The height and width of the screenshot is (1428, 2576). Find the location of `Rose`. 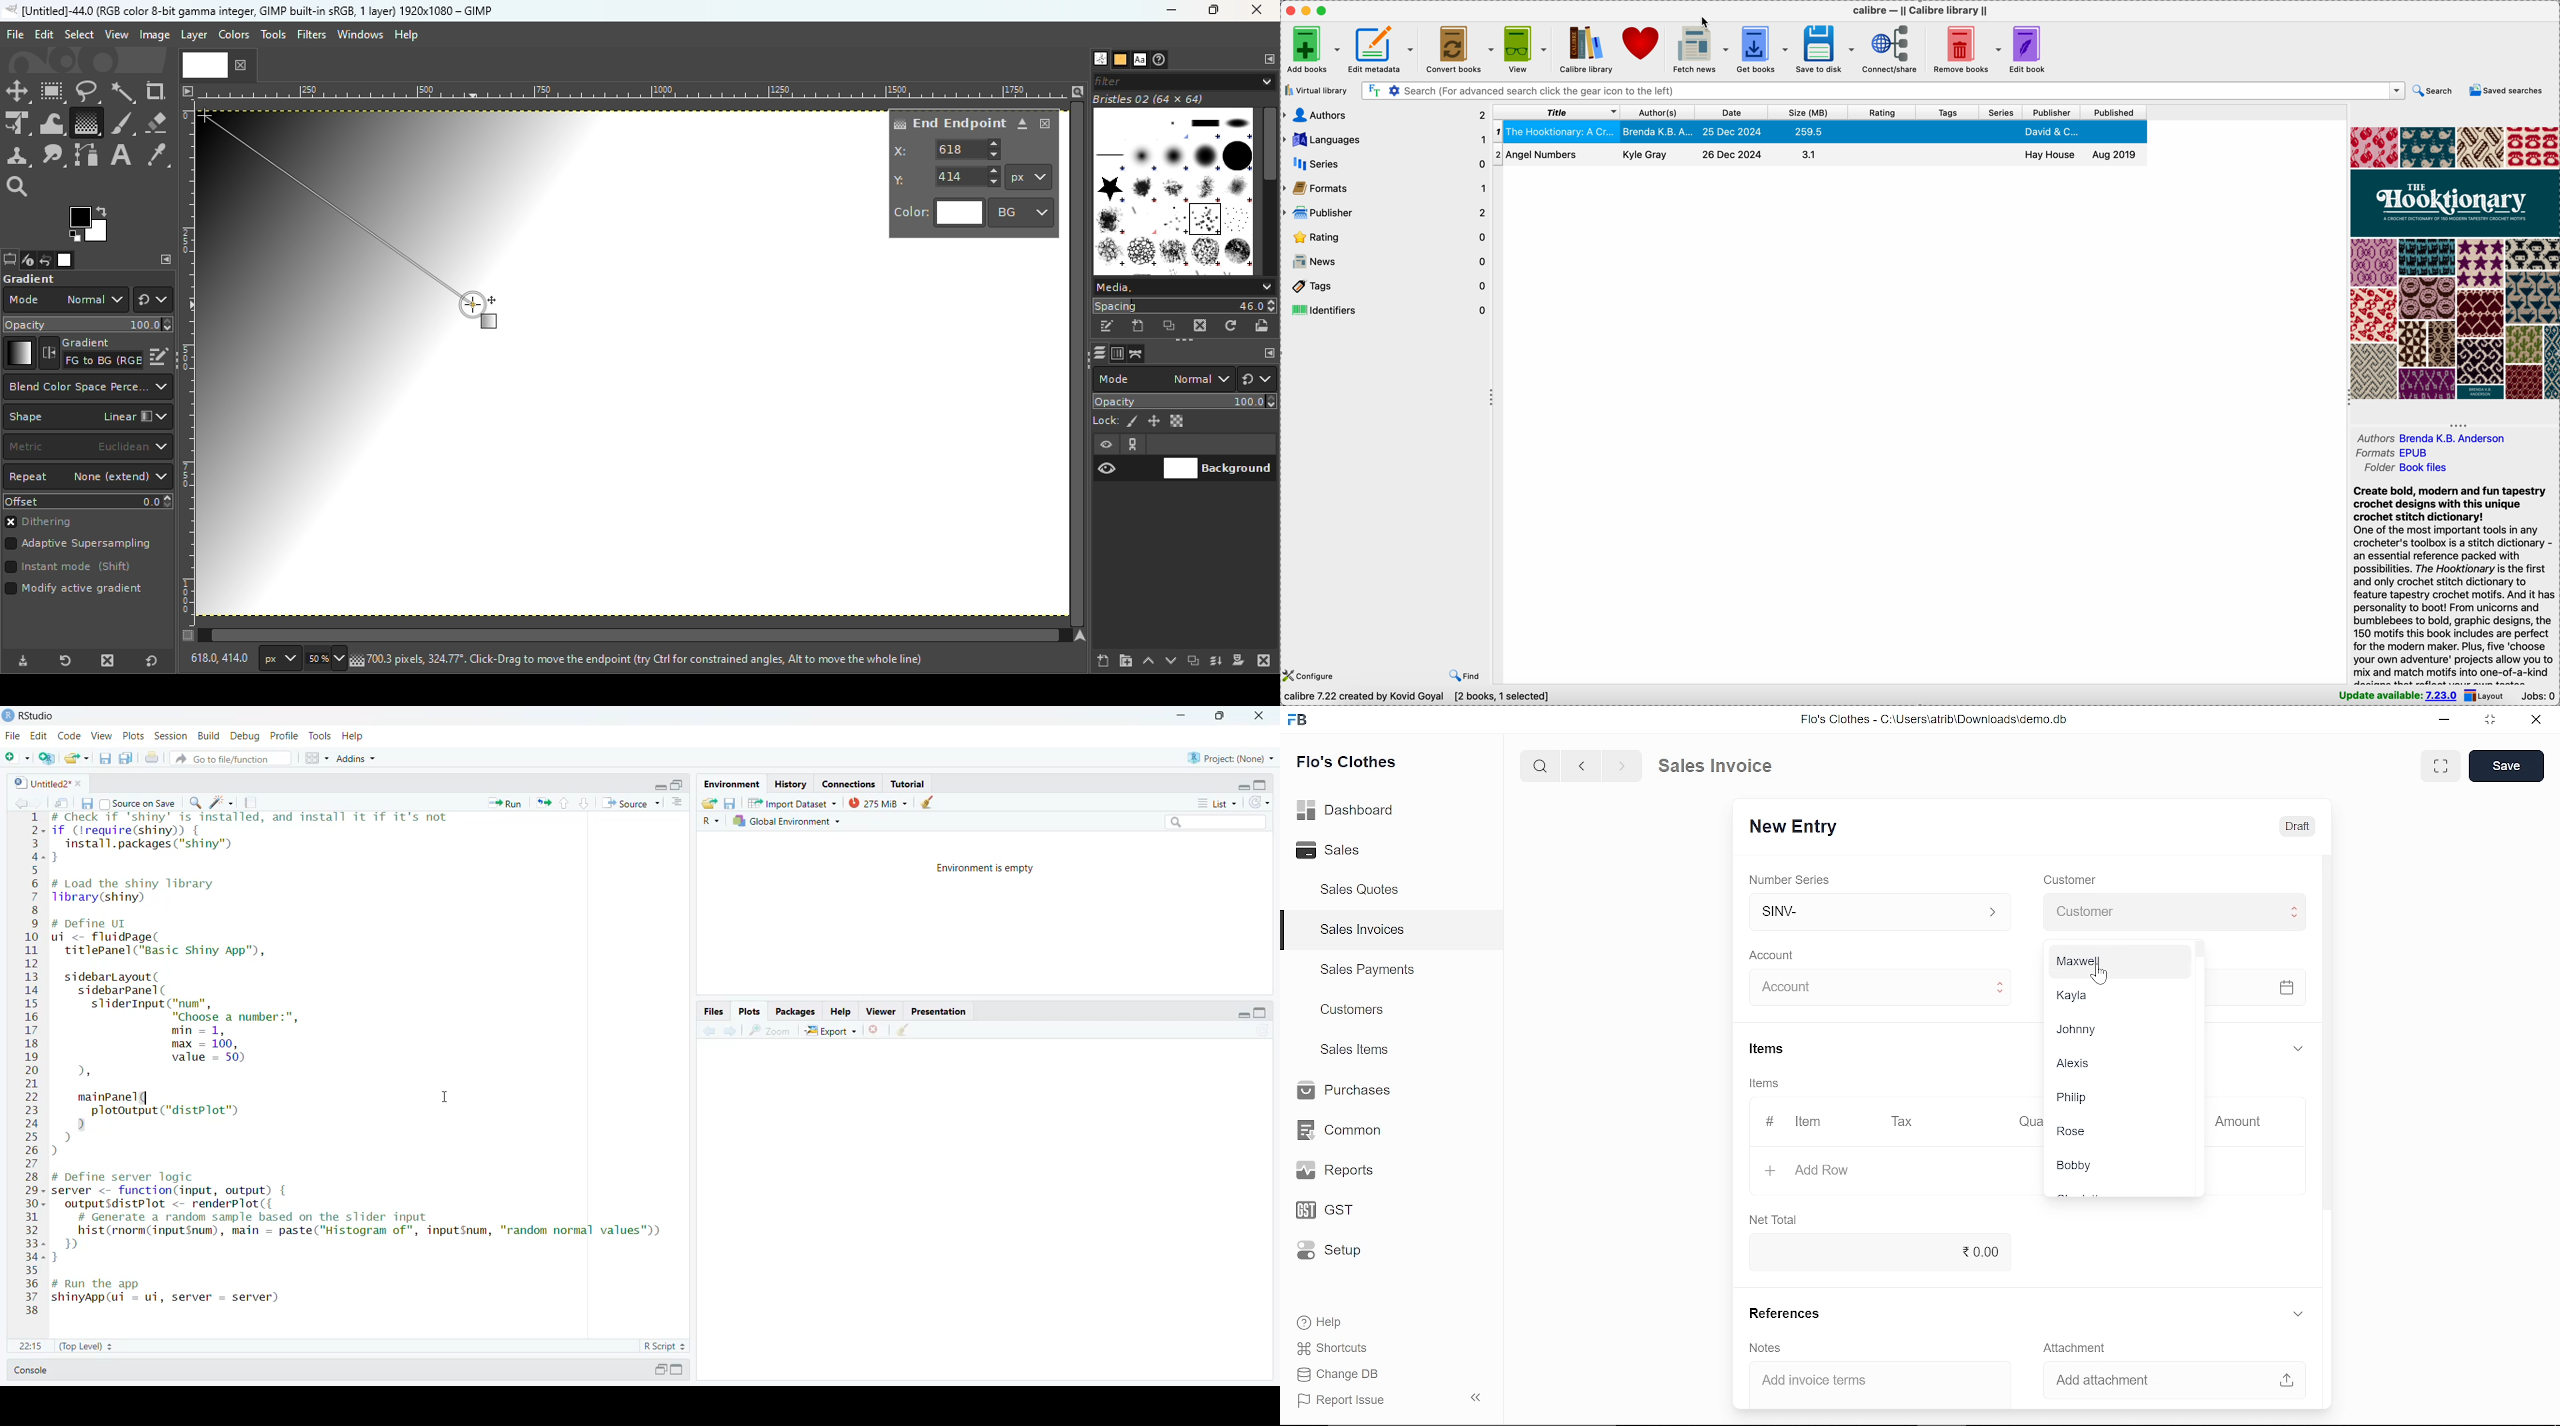

Rose is located at coordinates (2110, 1134).